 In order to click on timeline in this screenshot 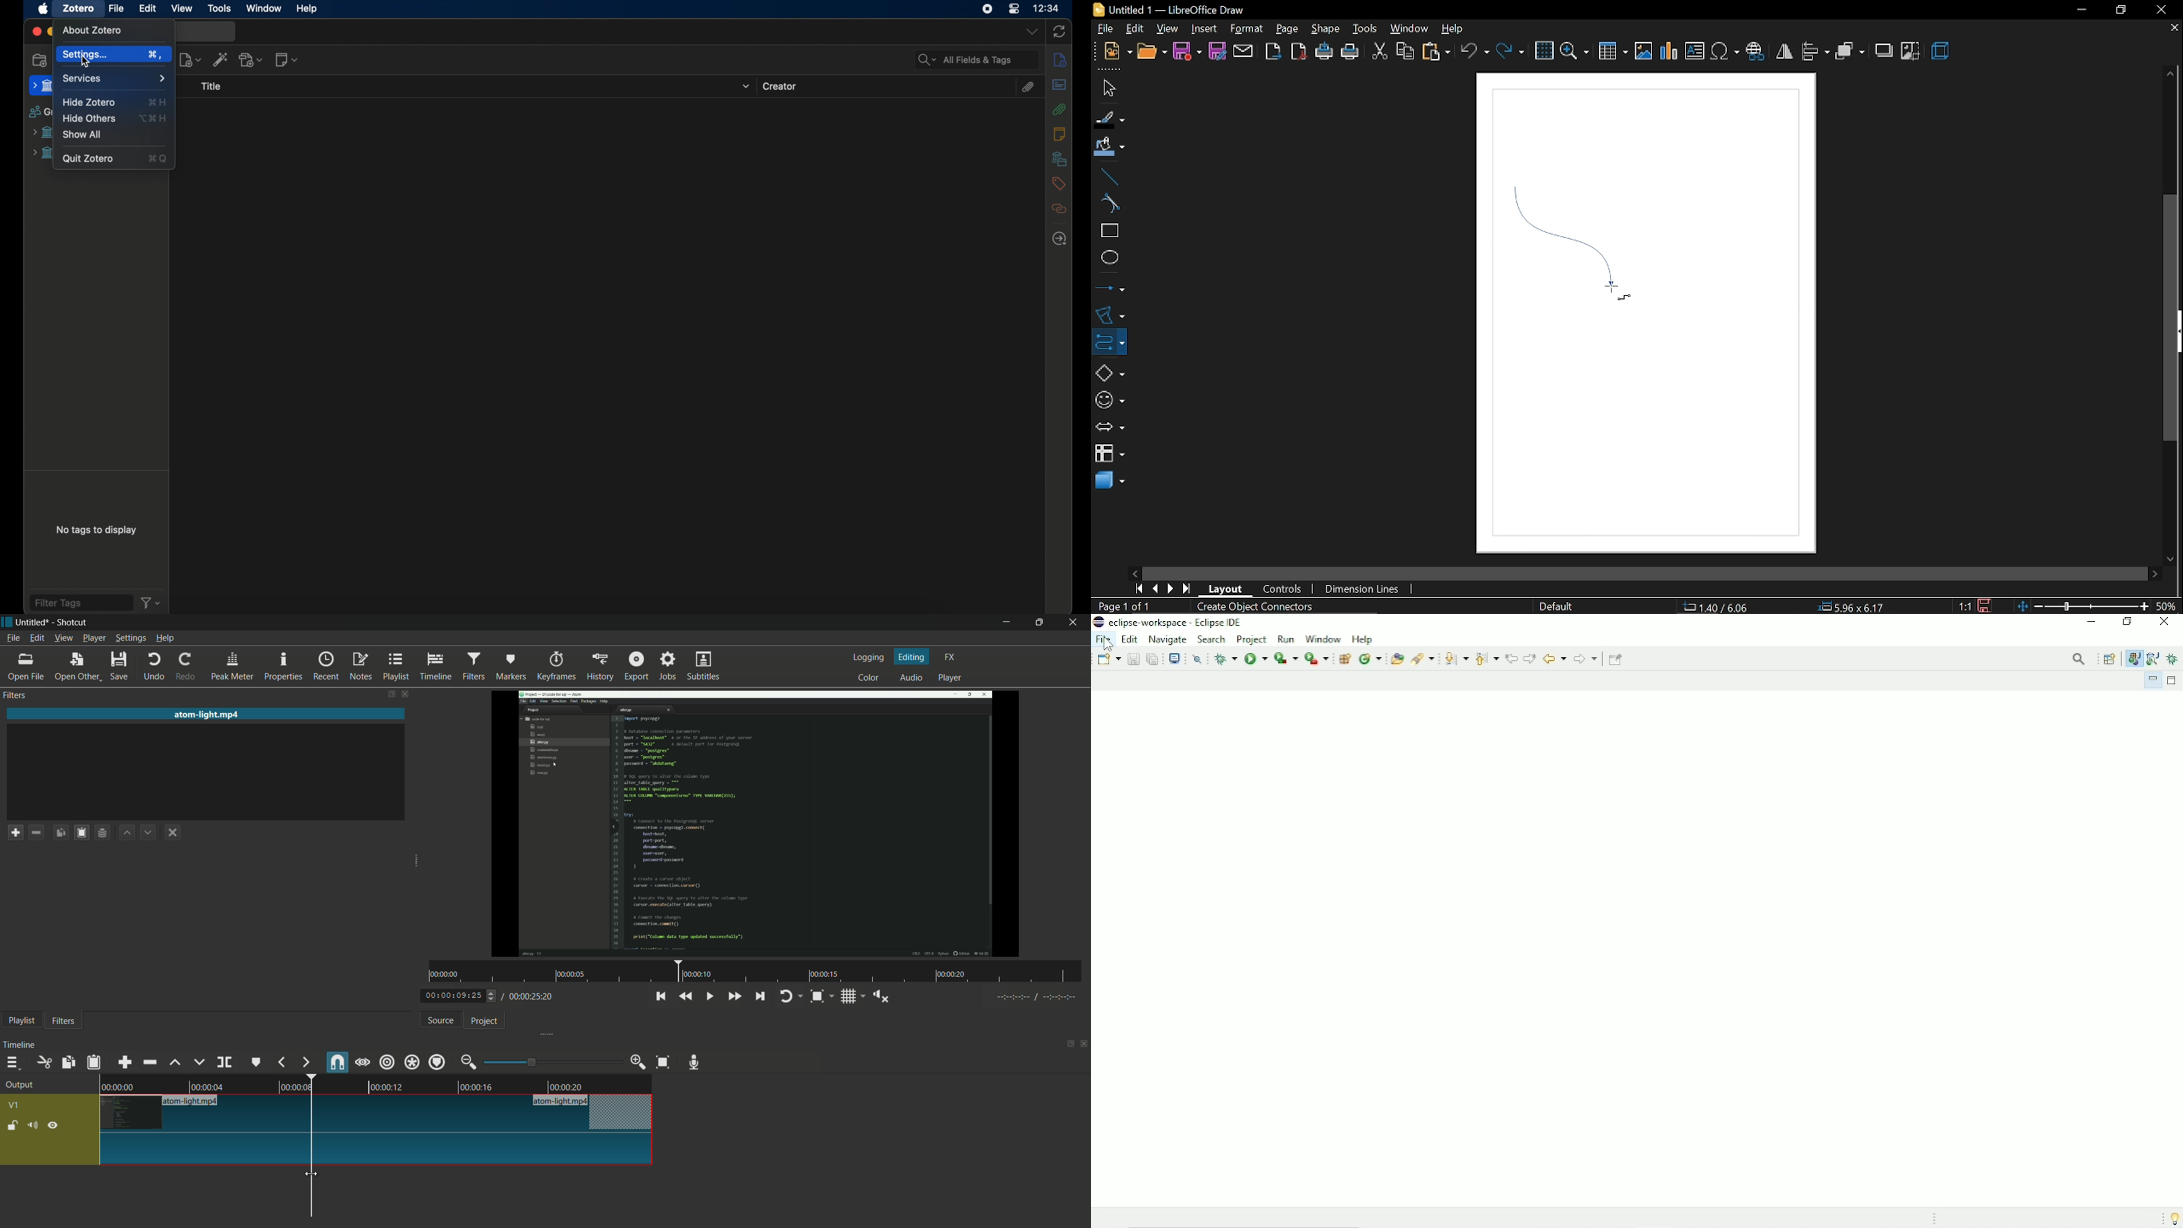, I will do `click(21, 1045)`.